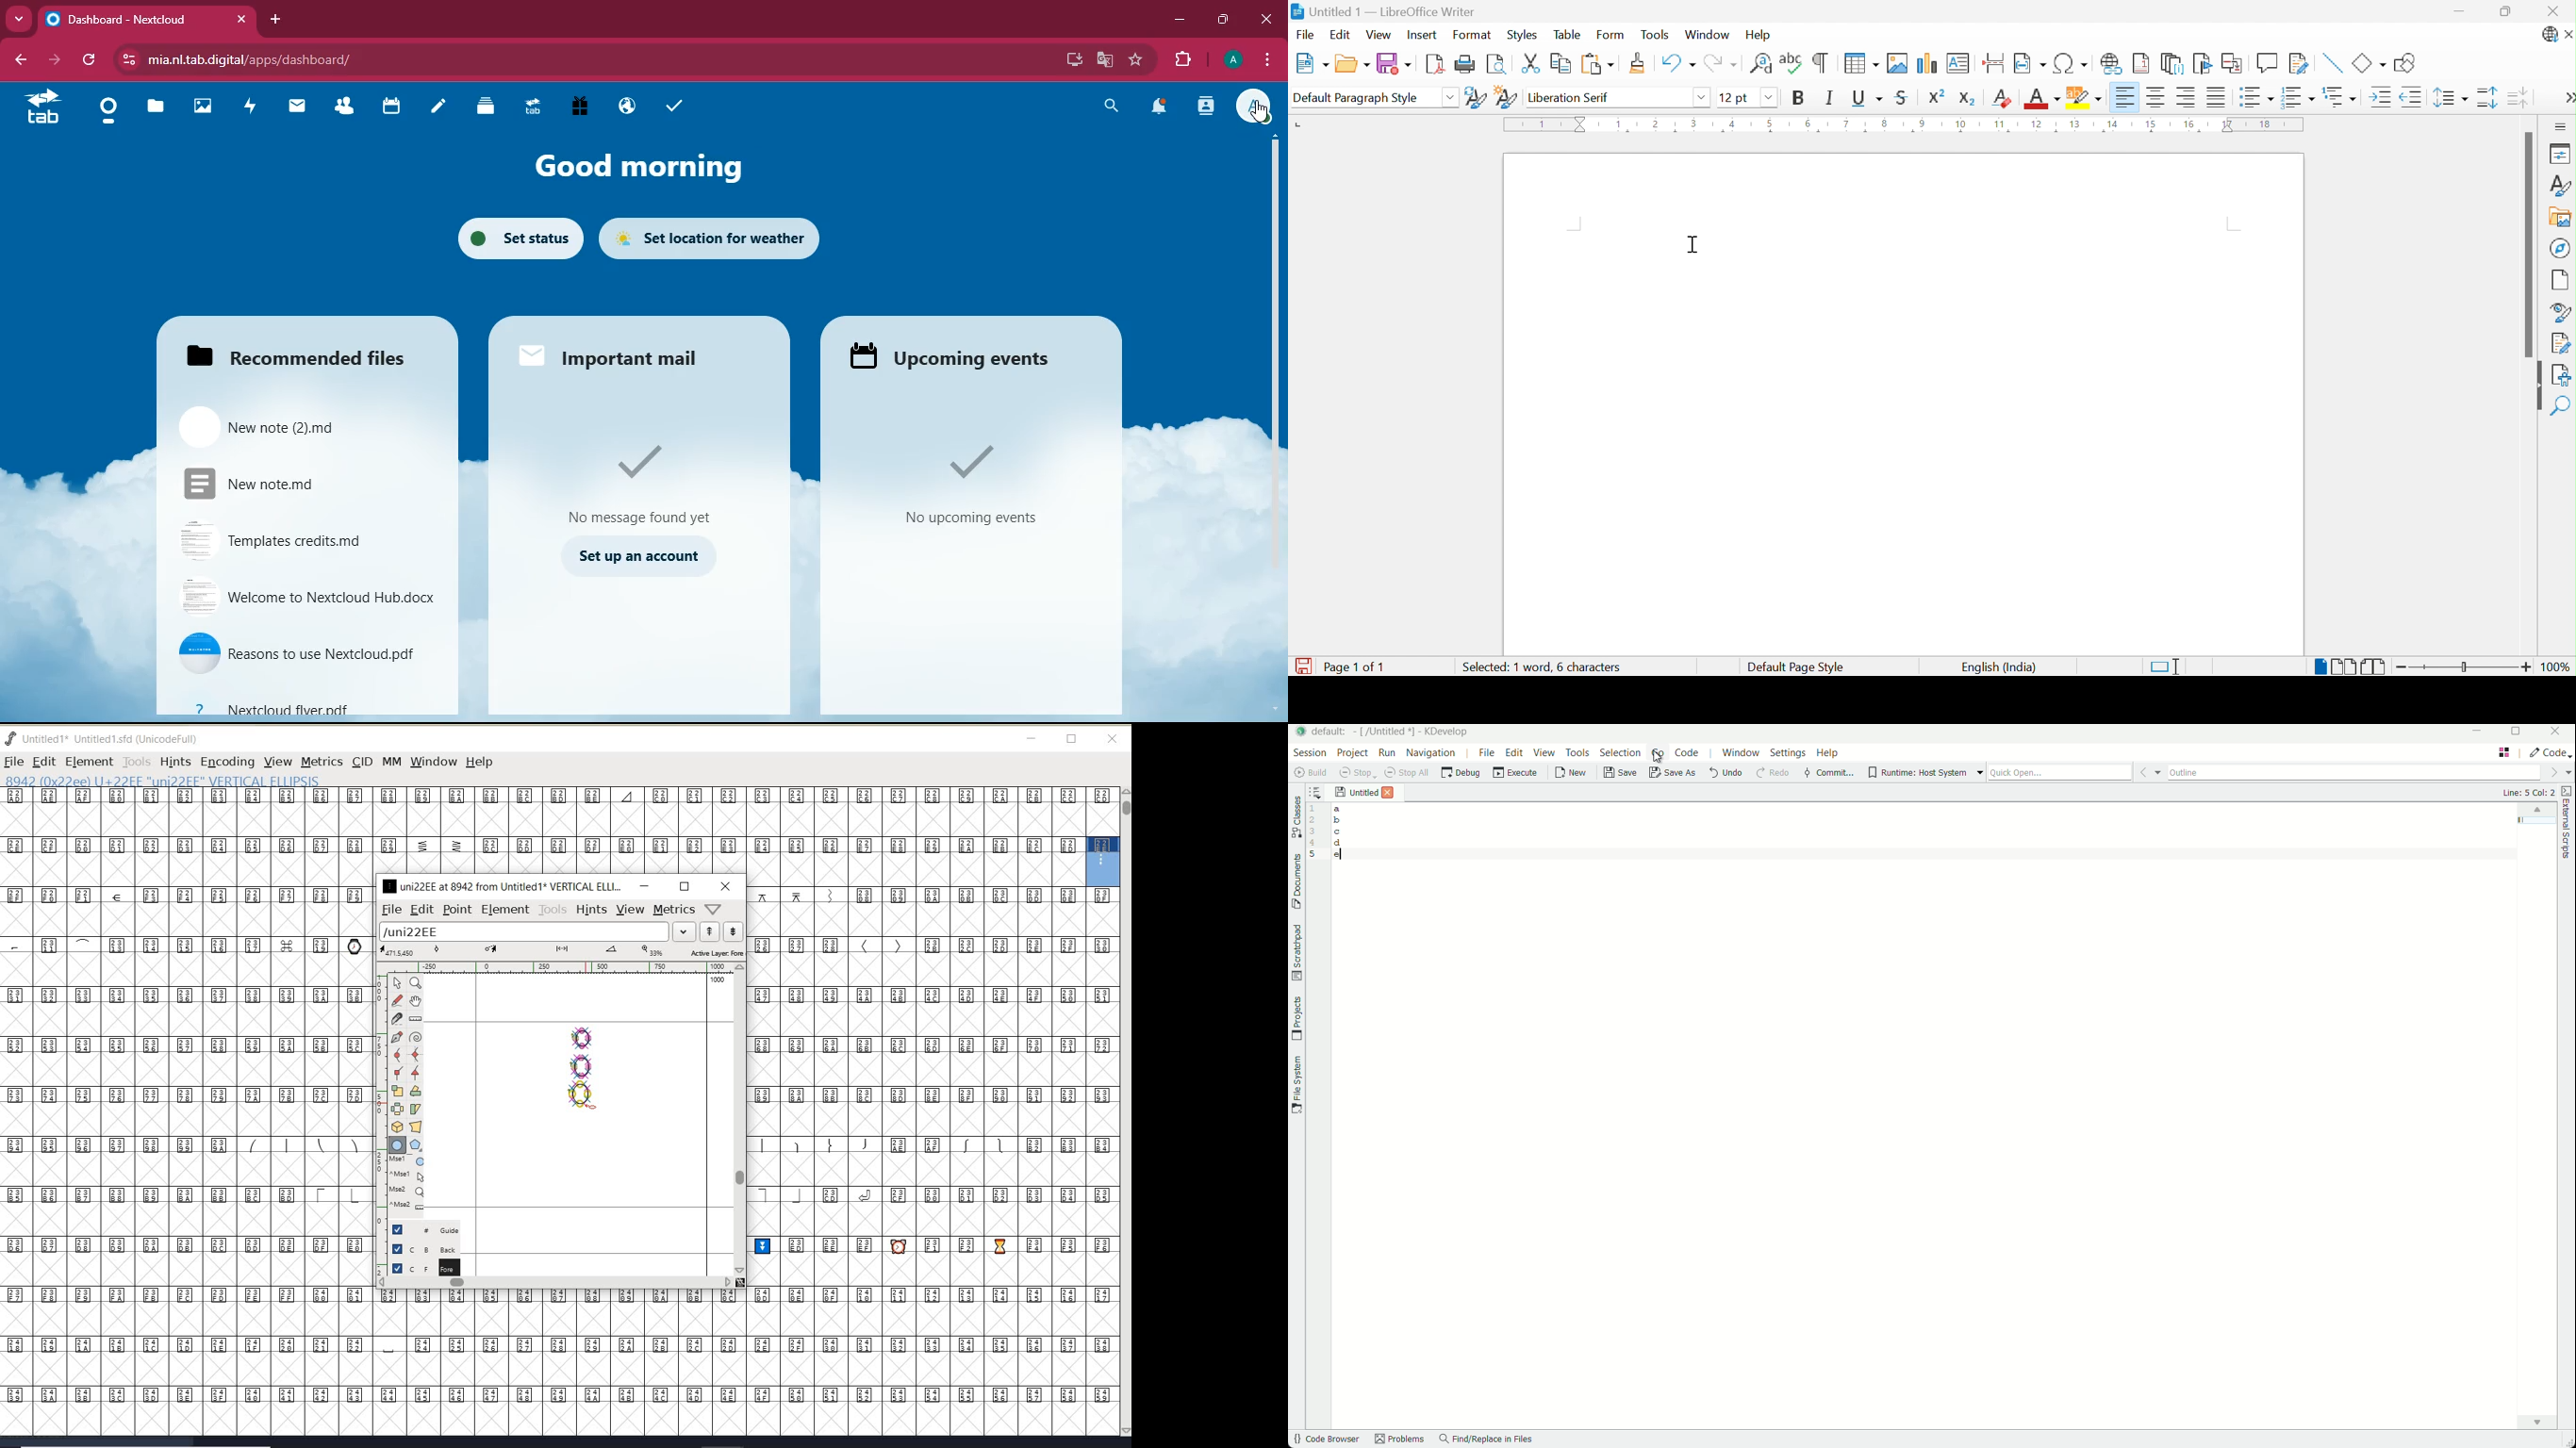 The height and width of the screenshot is (1456, 2576). I want to click on Styles, so click(2559, 185).